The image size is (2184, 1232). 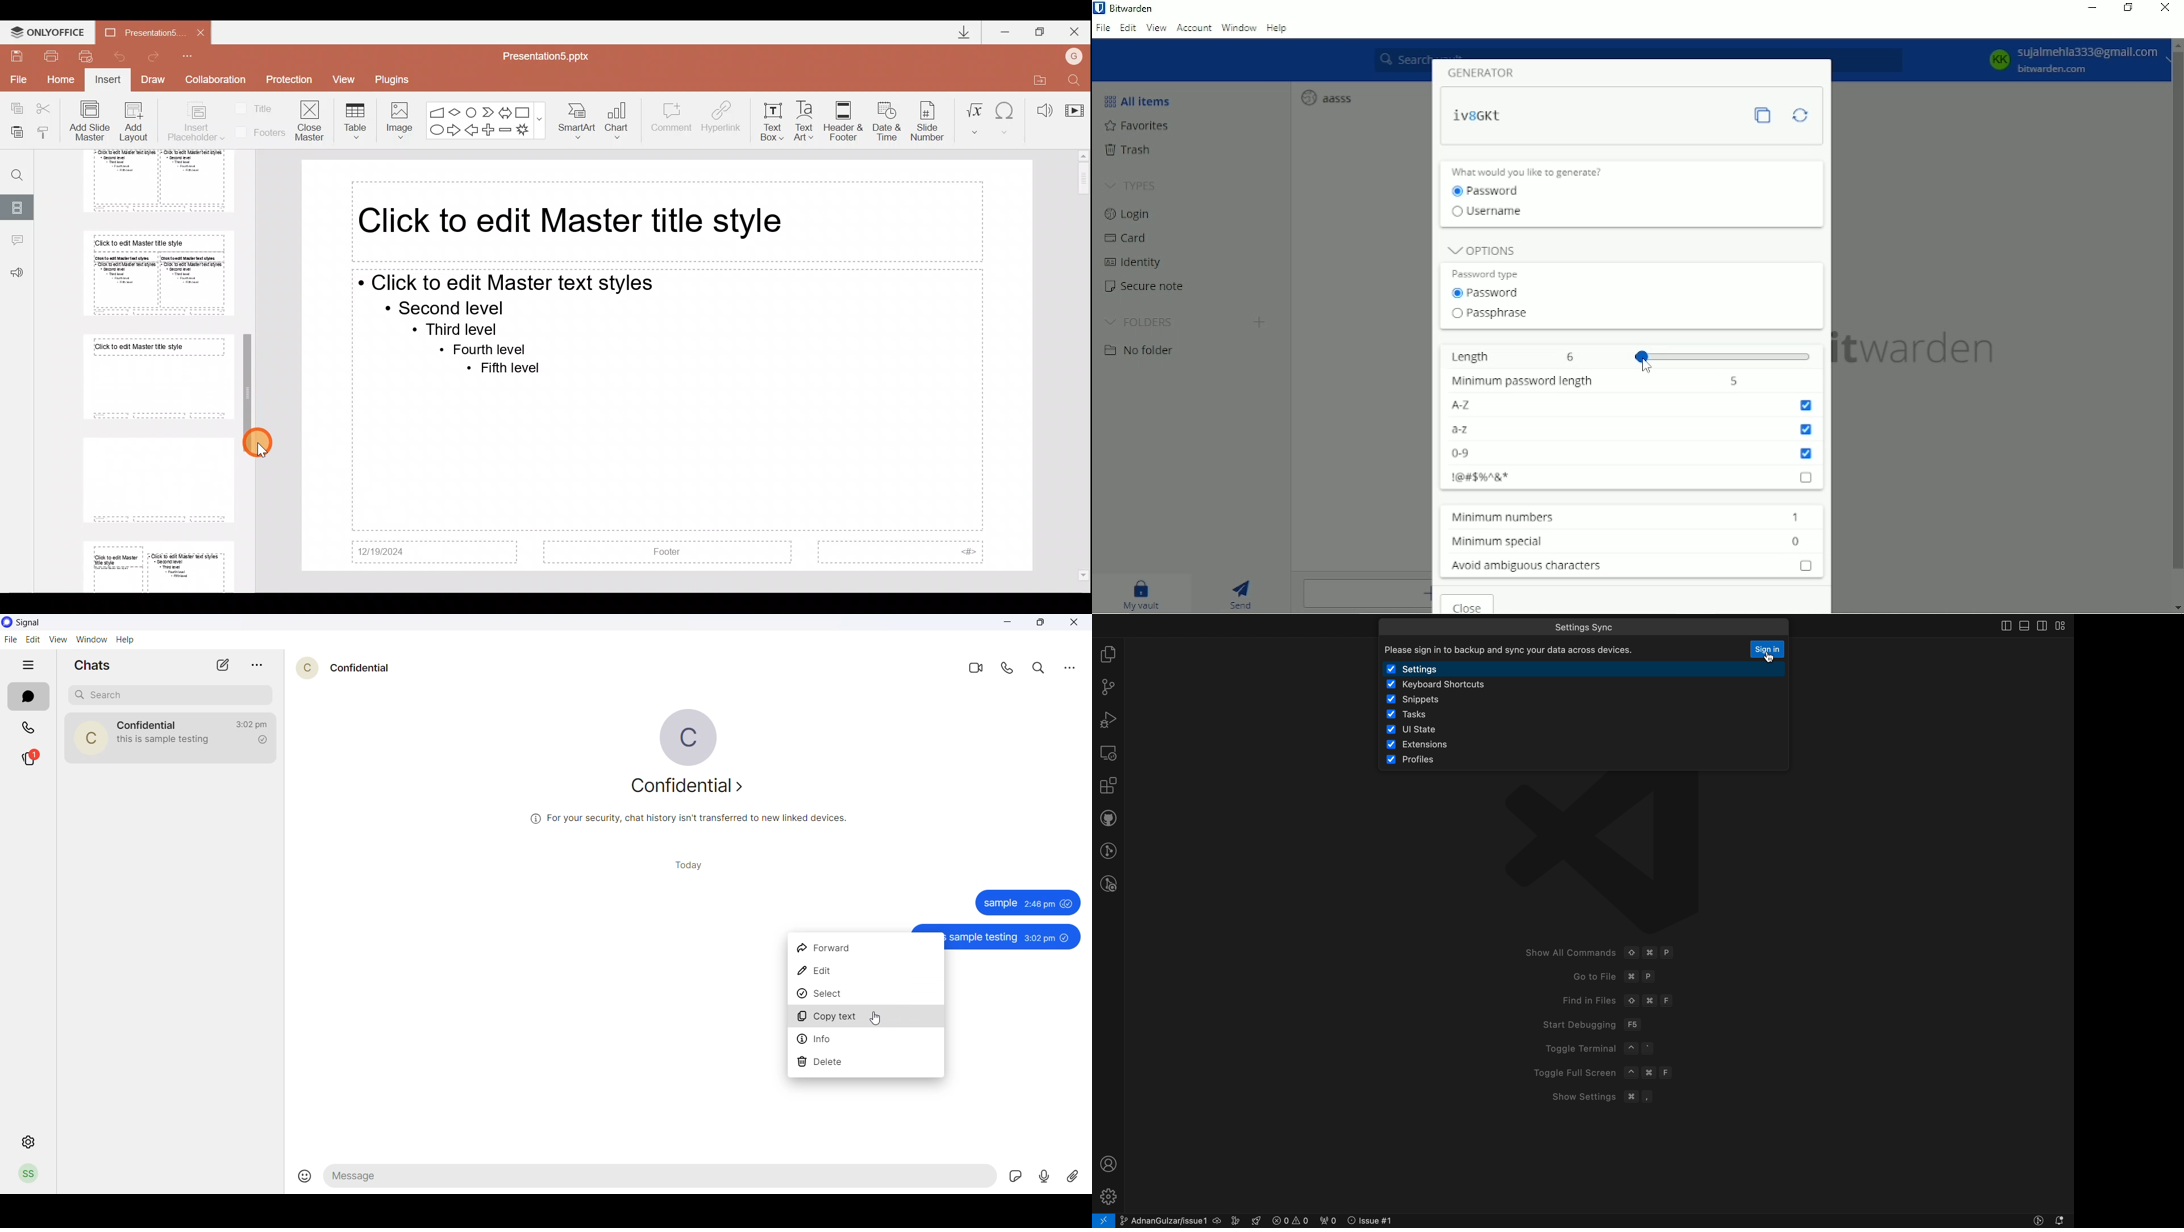 What do you see at coordinates (807, 118) in the screenshot?
I see `Text Art` at bounding box center [807, 118].